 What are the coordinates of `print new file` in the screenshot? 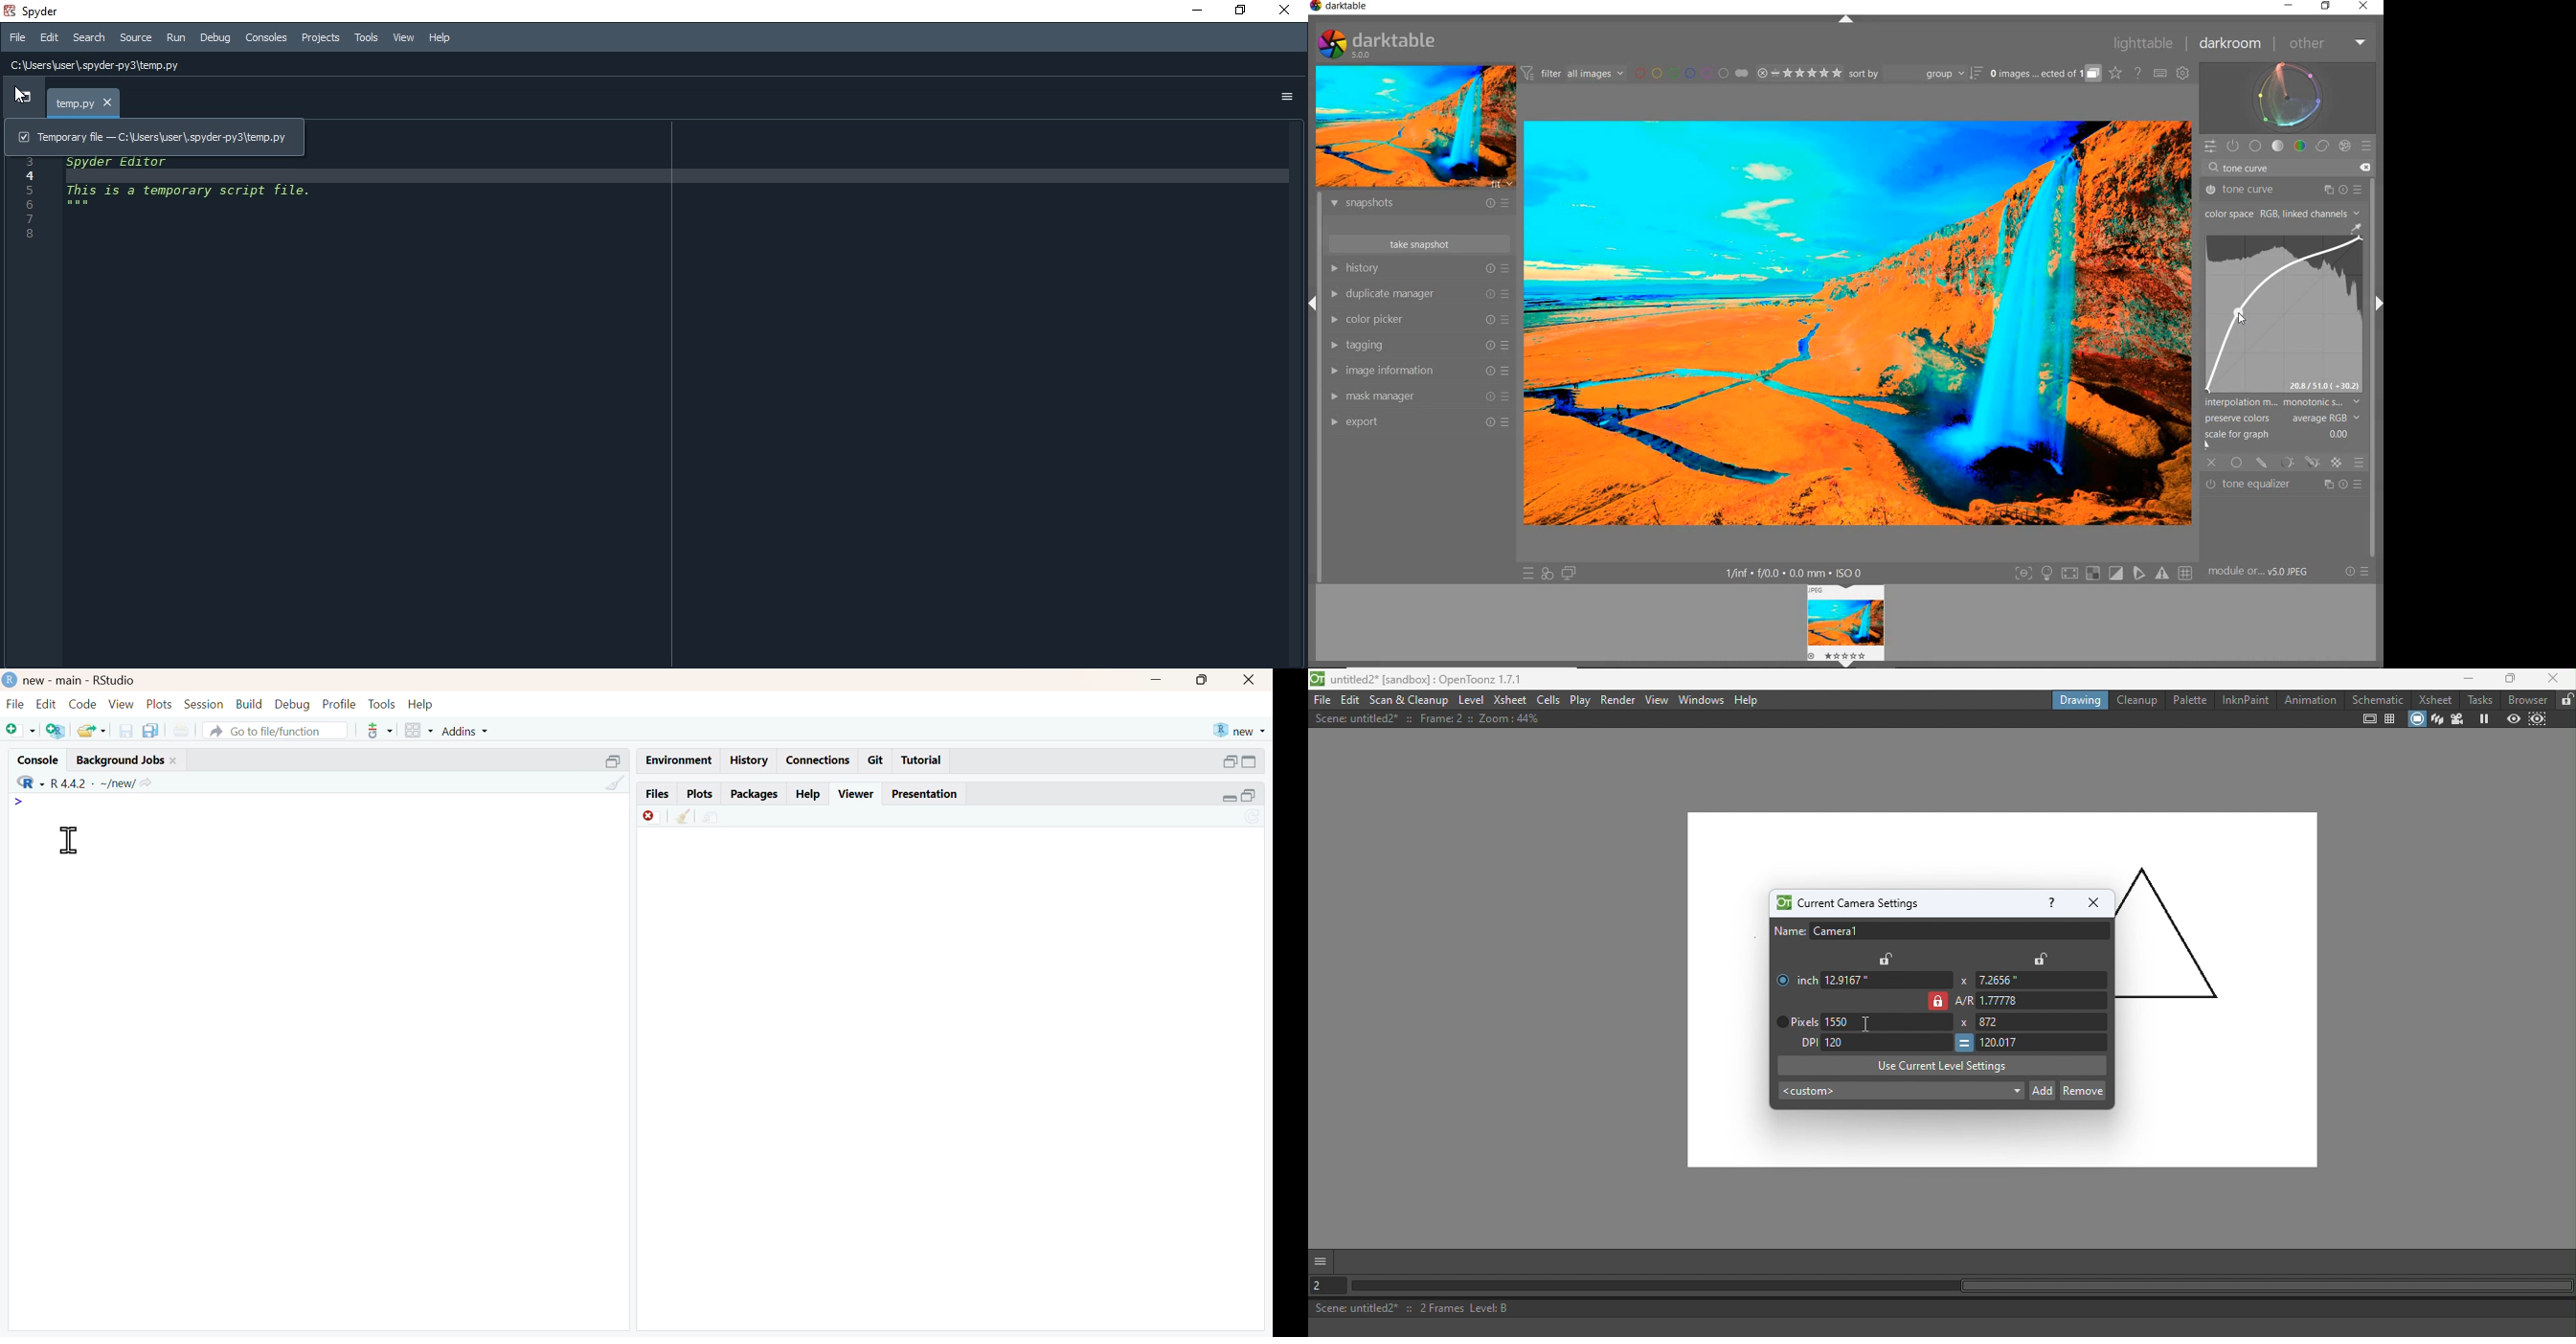 It's located at (182, 732).